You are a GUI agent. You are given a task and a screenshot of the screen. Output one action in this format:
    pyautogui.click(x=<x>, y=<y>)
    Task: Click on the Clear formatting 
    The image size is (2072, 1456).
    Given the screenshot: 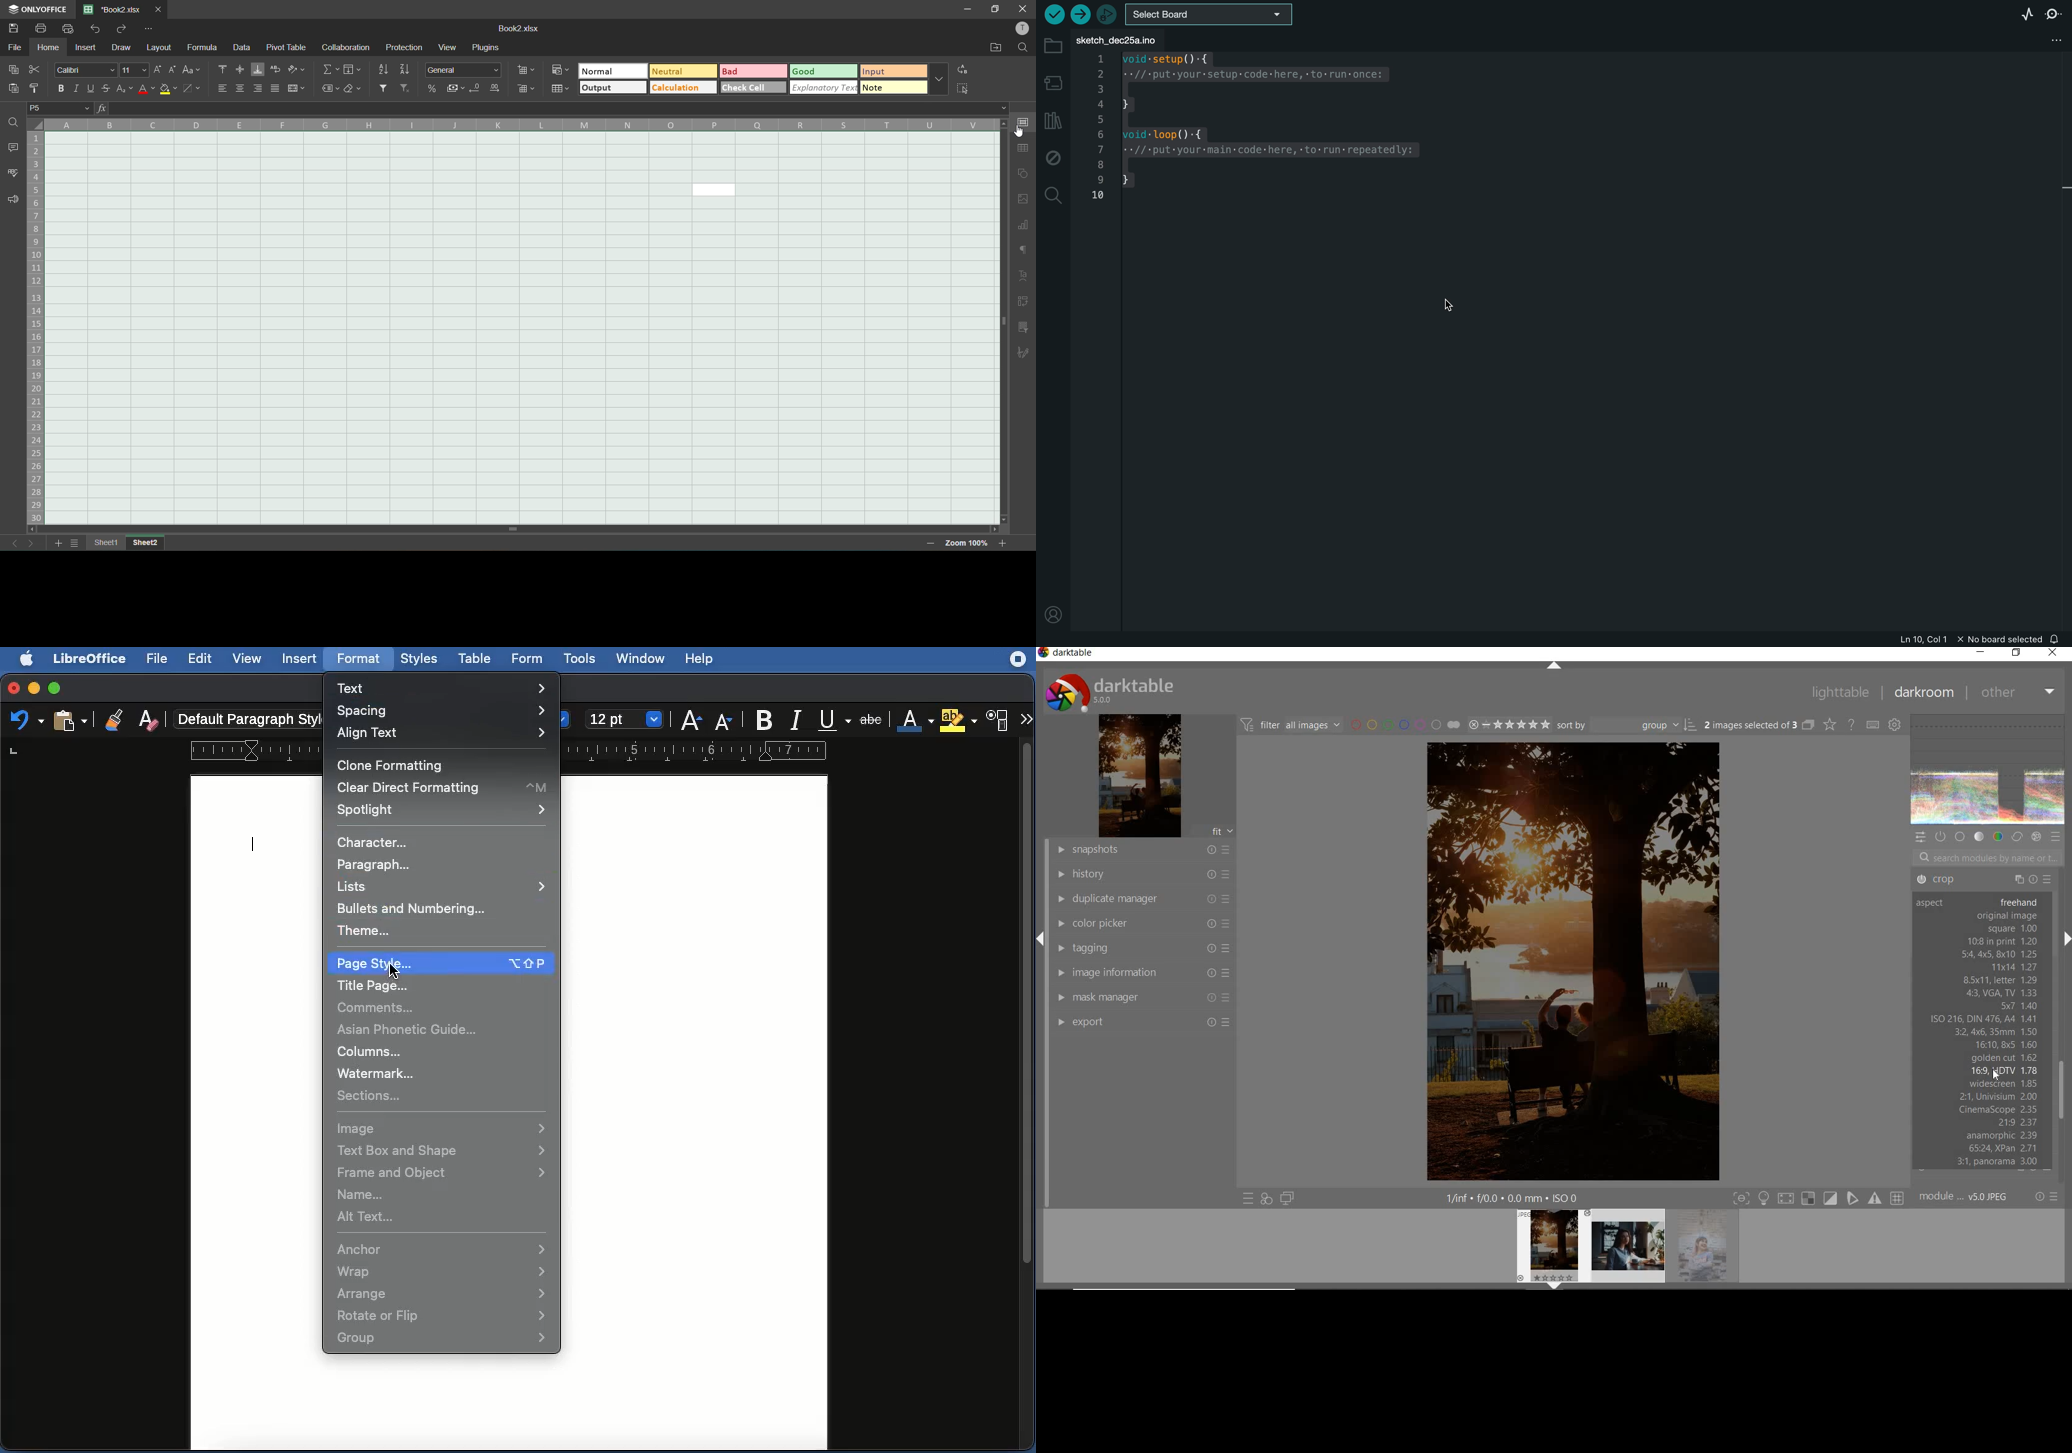 What is the action you would take?
    pyautogui.click(x=148, y=722)
    